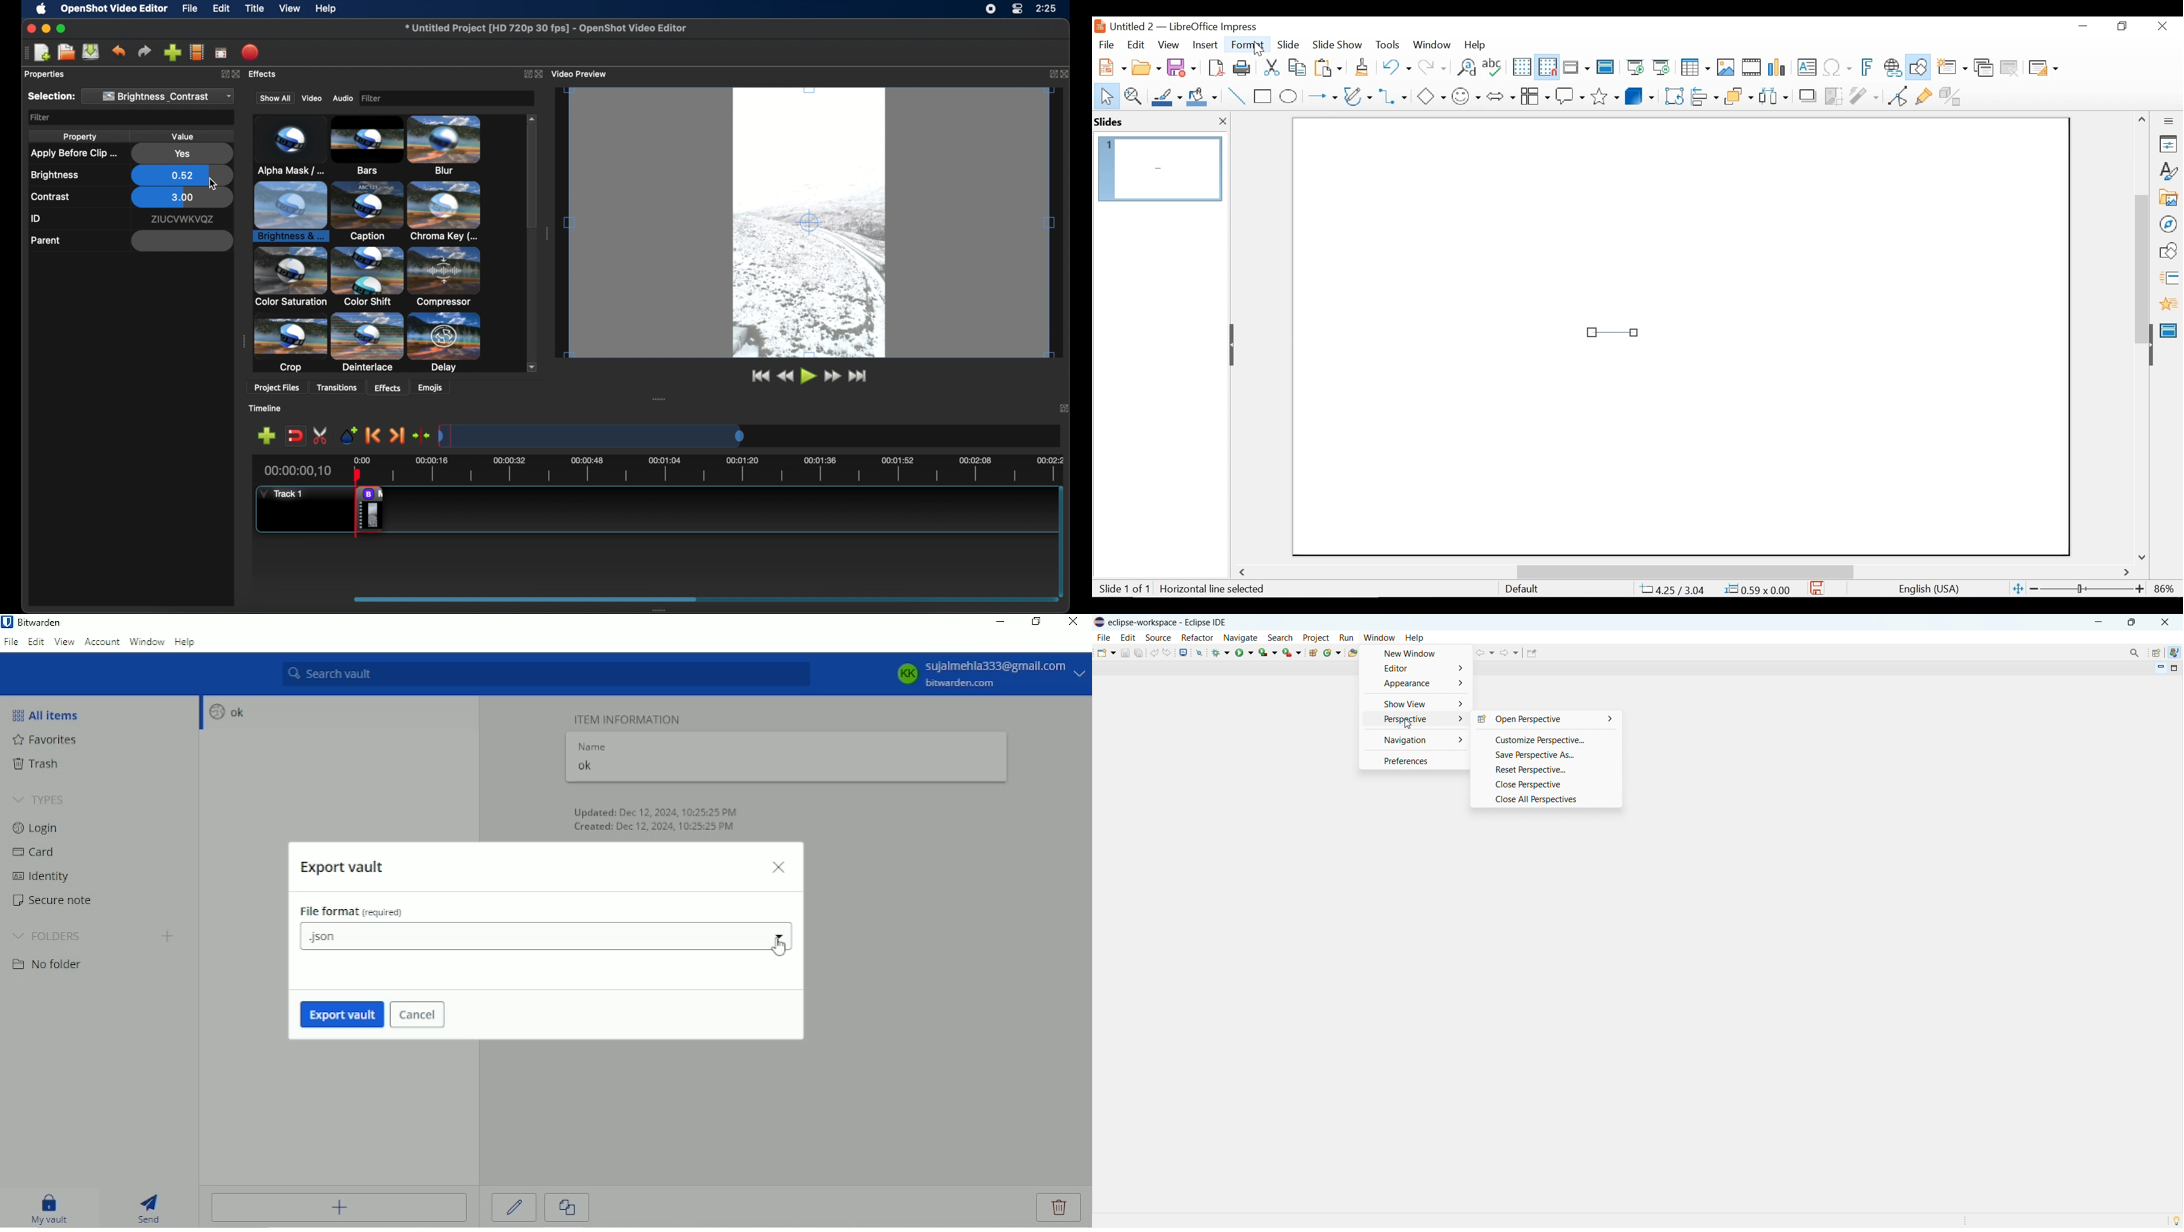  I want to click on export video, so click(250, 52).